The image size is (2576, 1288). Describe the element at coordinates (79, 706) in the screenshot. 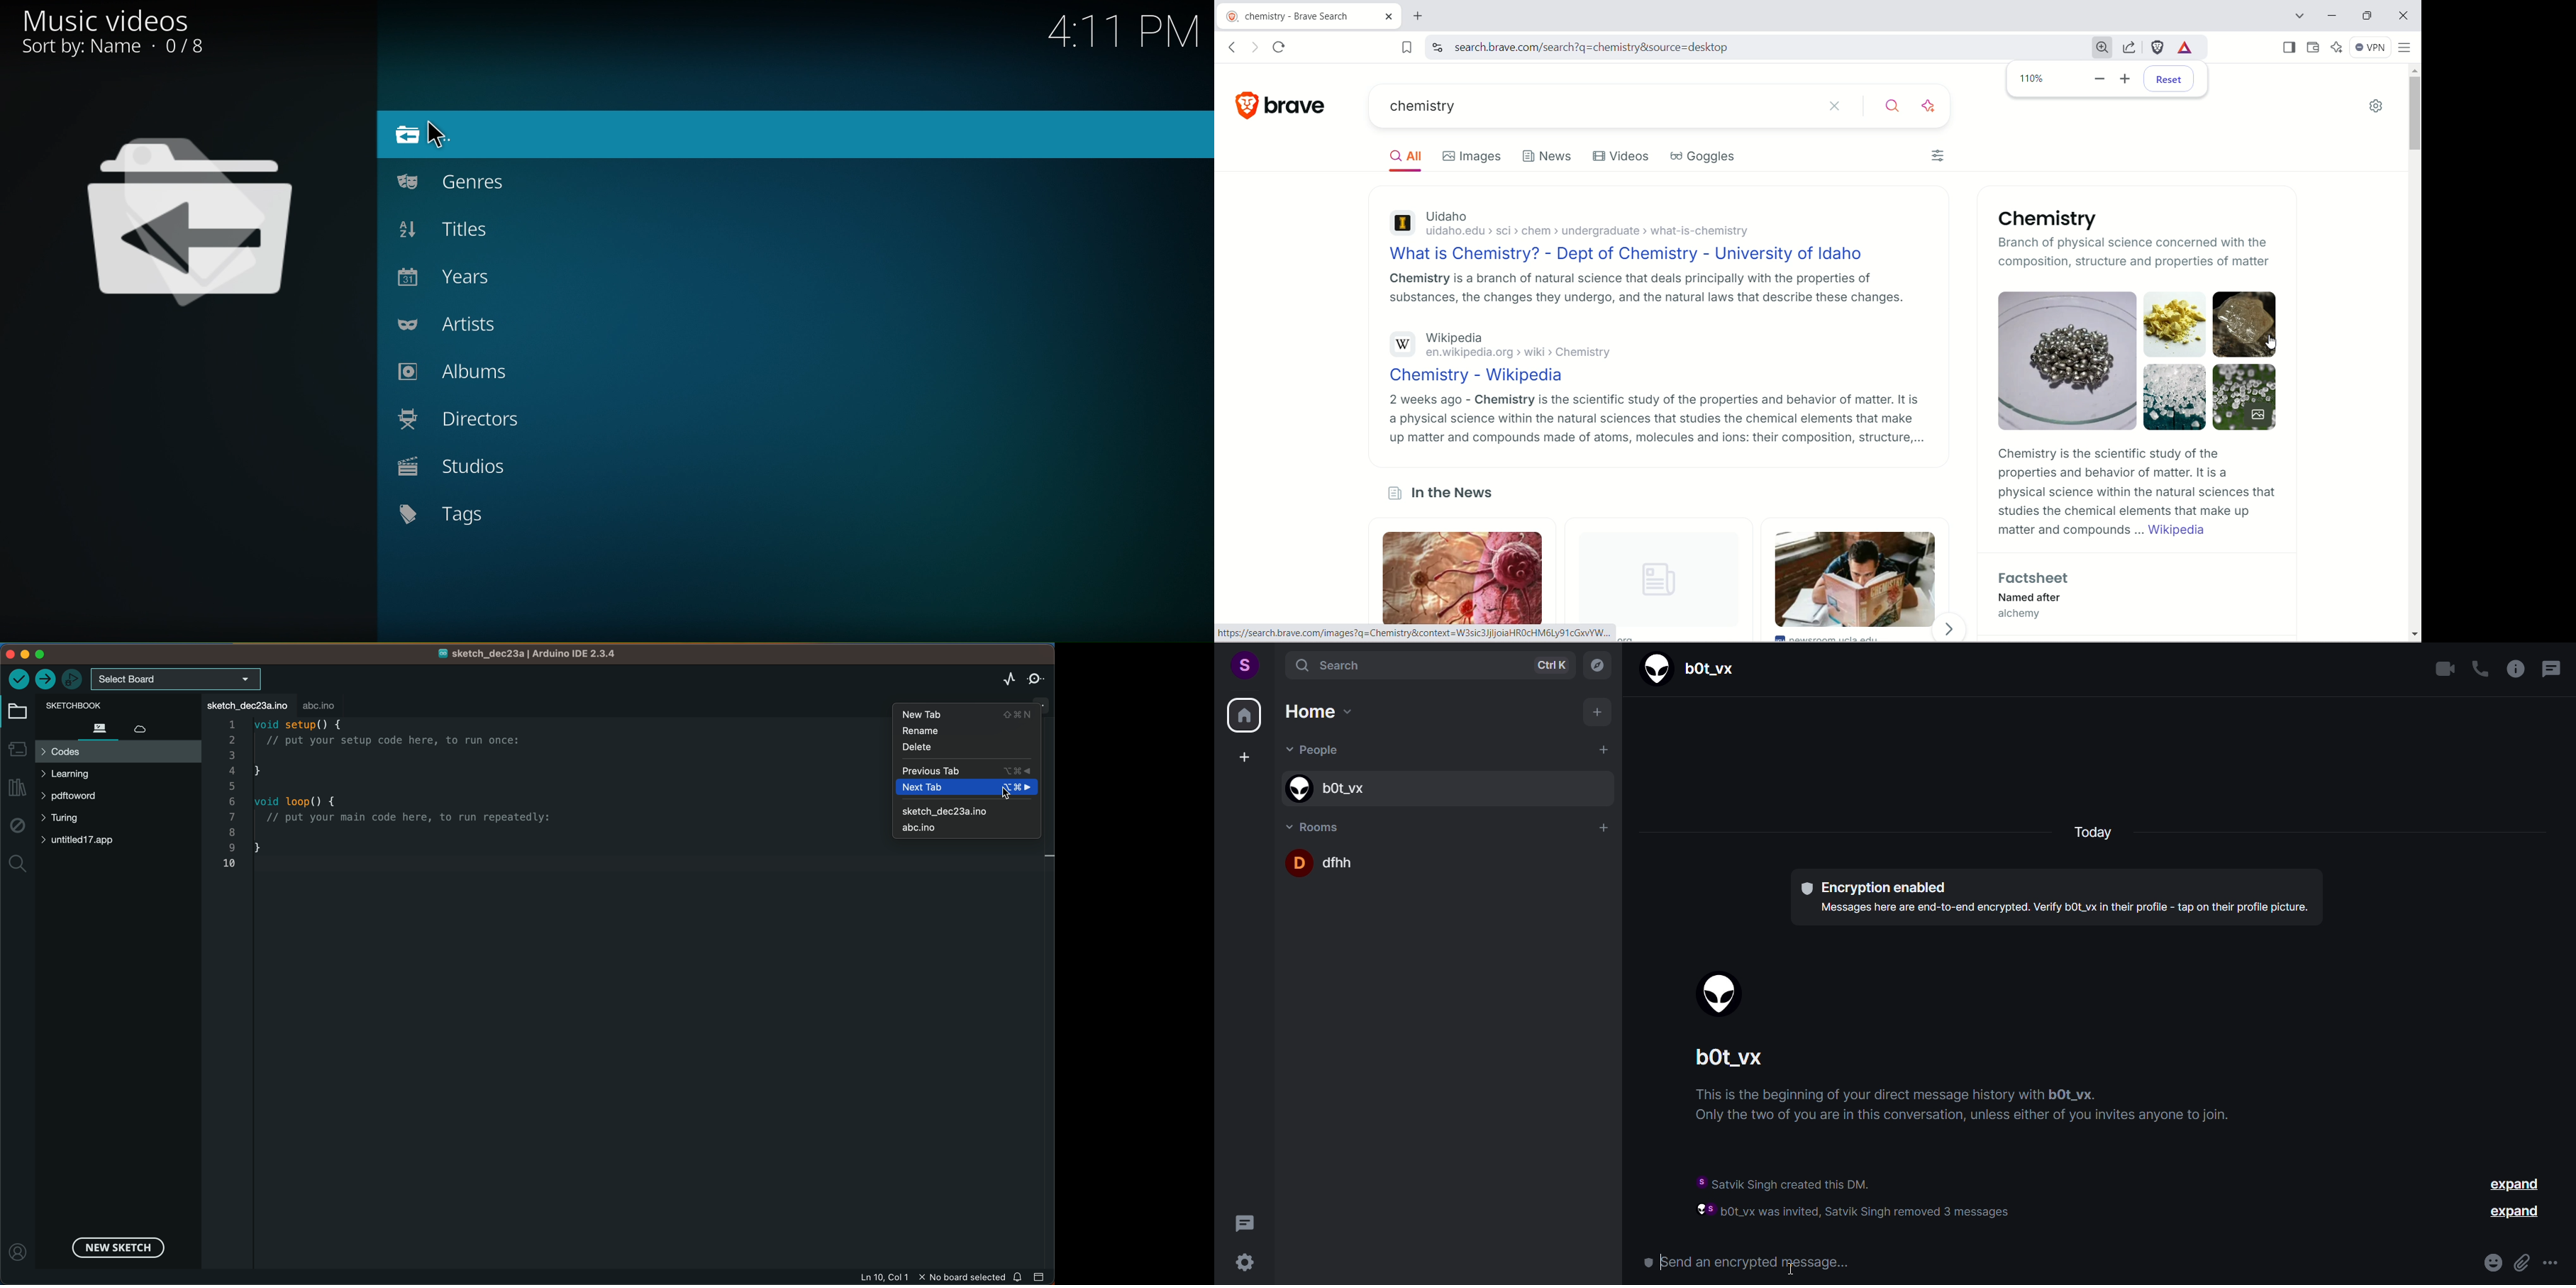

I see `sketch book` at that location.